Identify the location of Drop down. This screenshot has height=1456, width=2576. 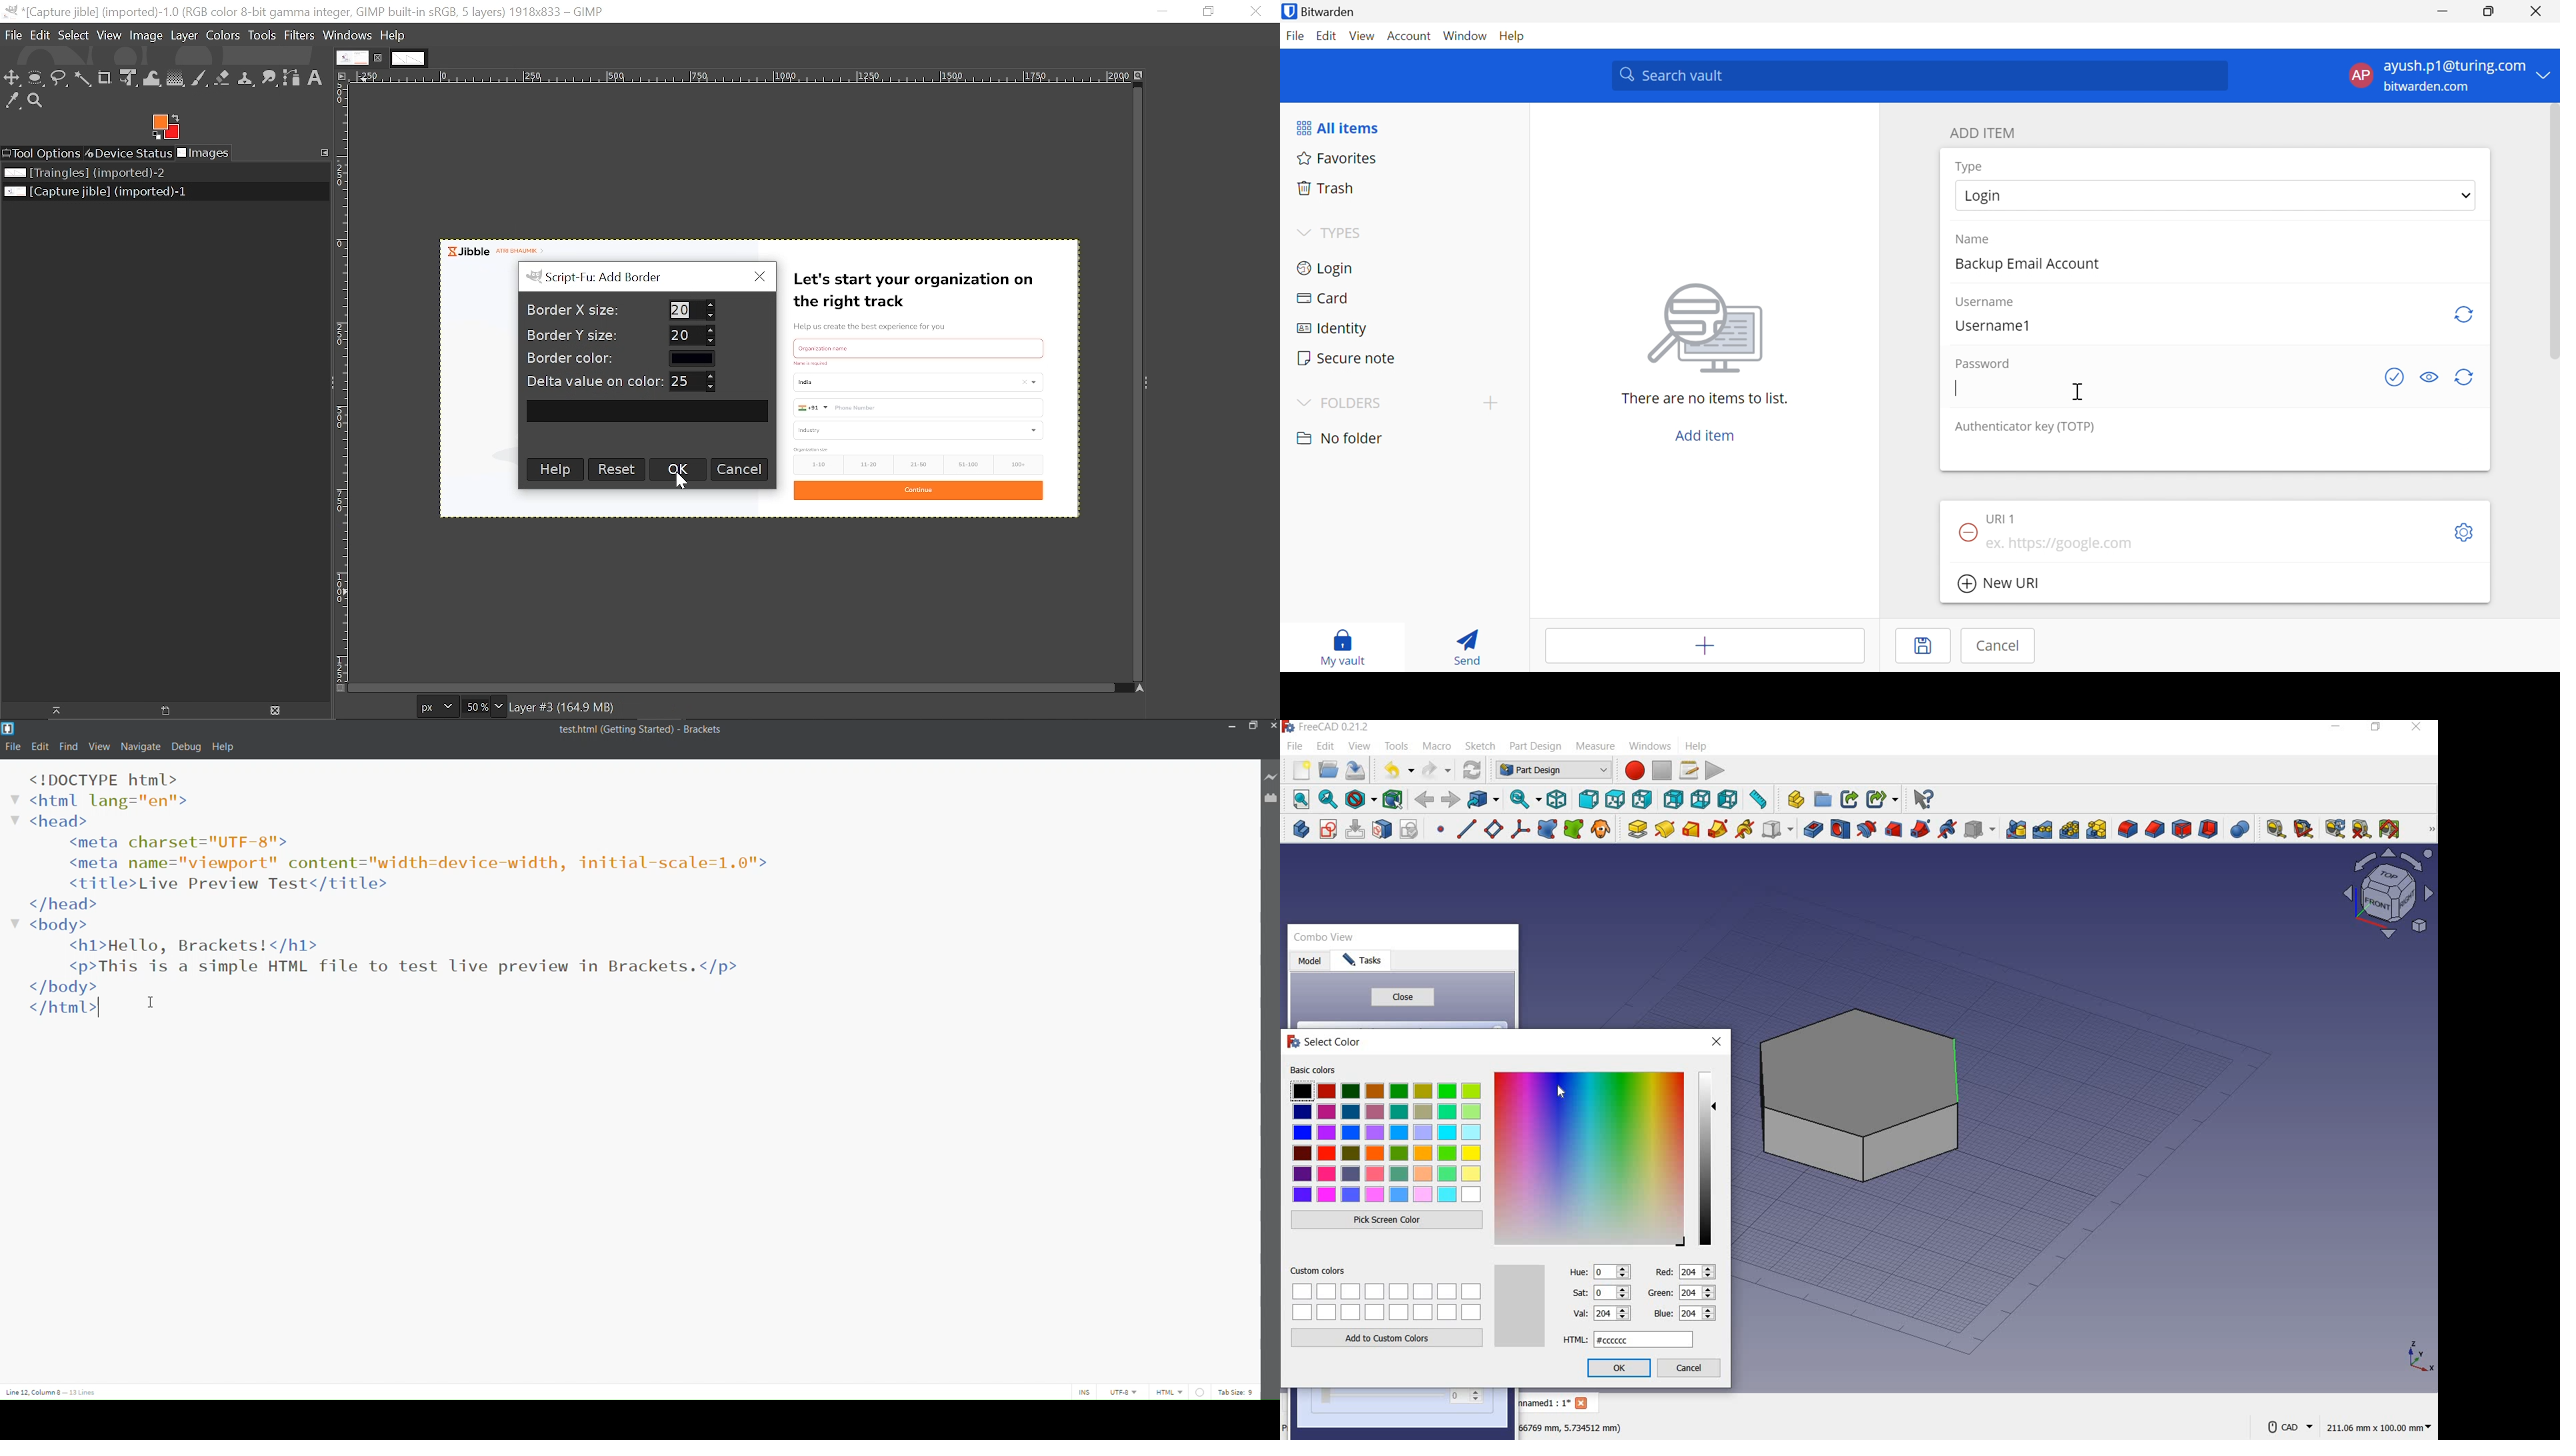
(2466, 195).